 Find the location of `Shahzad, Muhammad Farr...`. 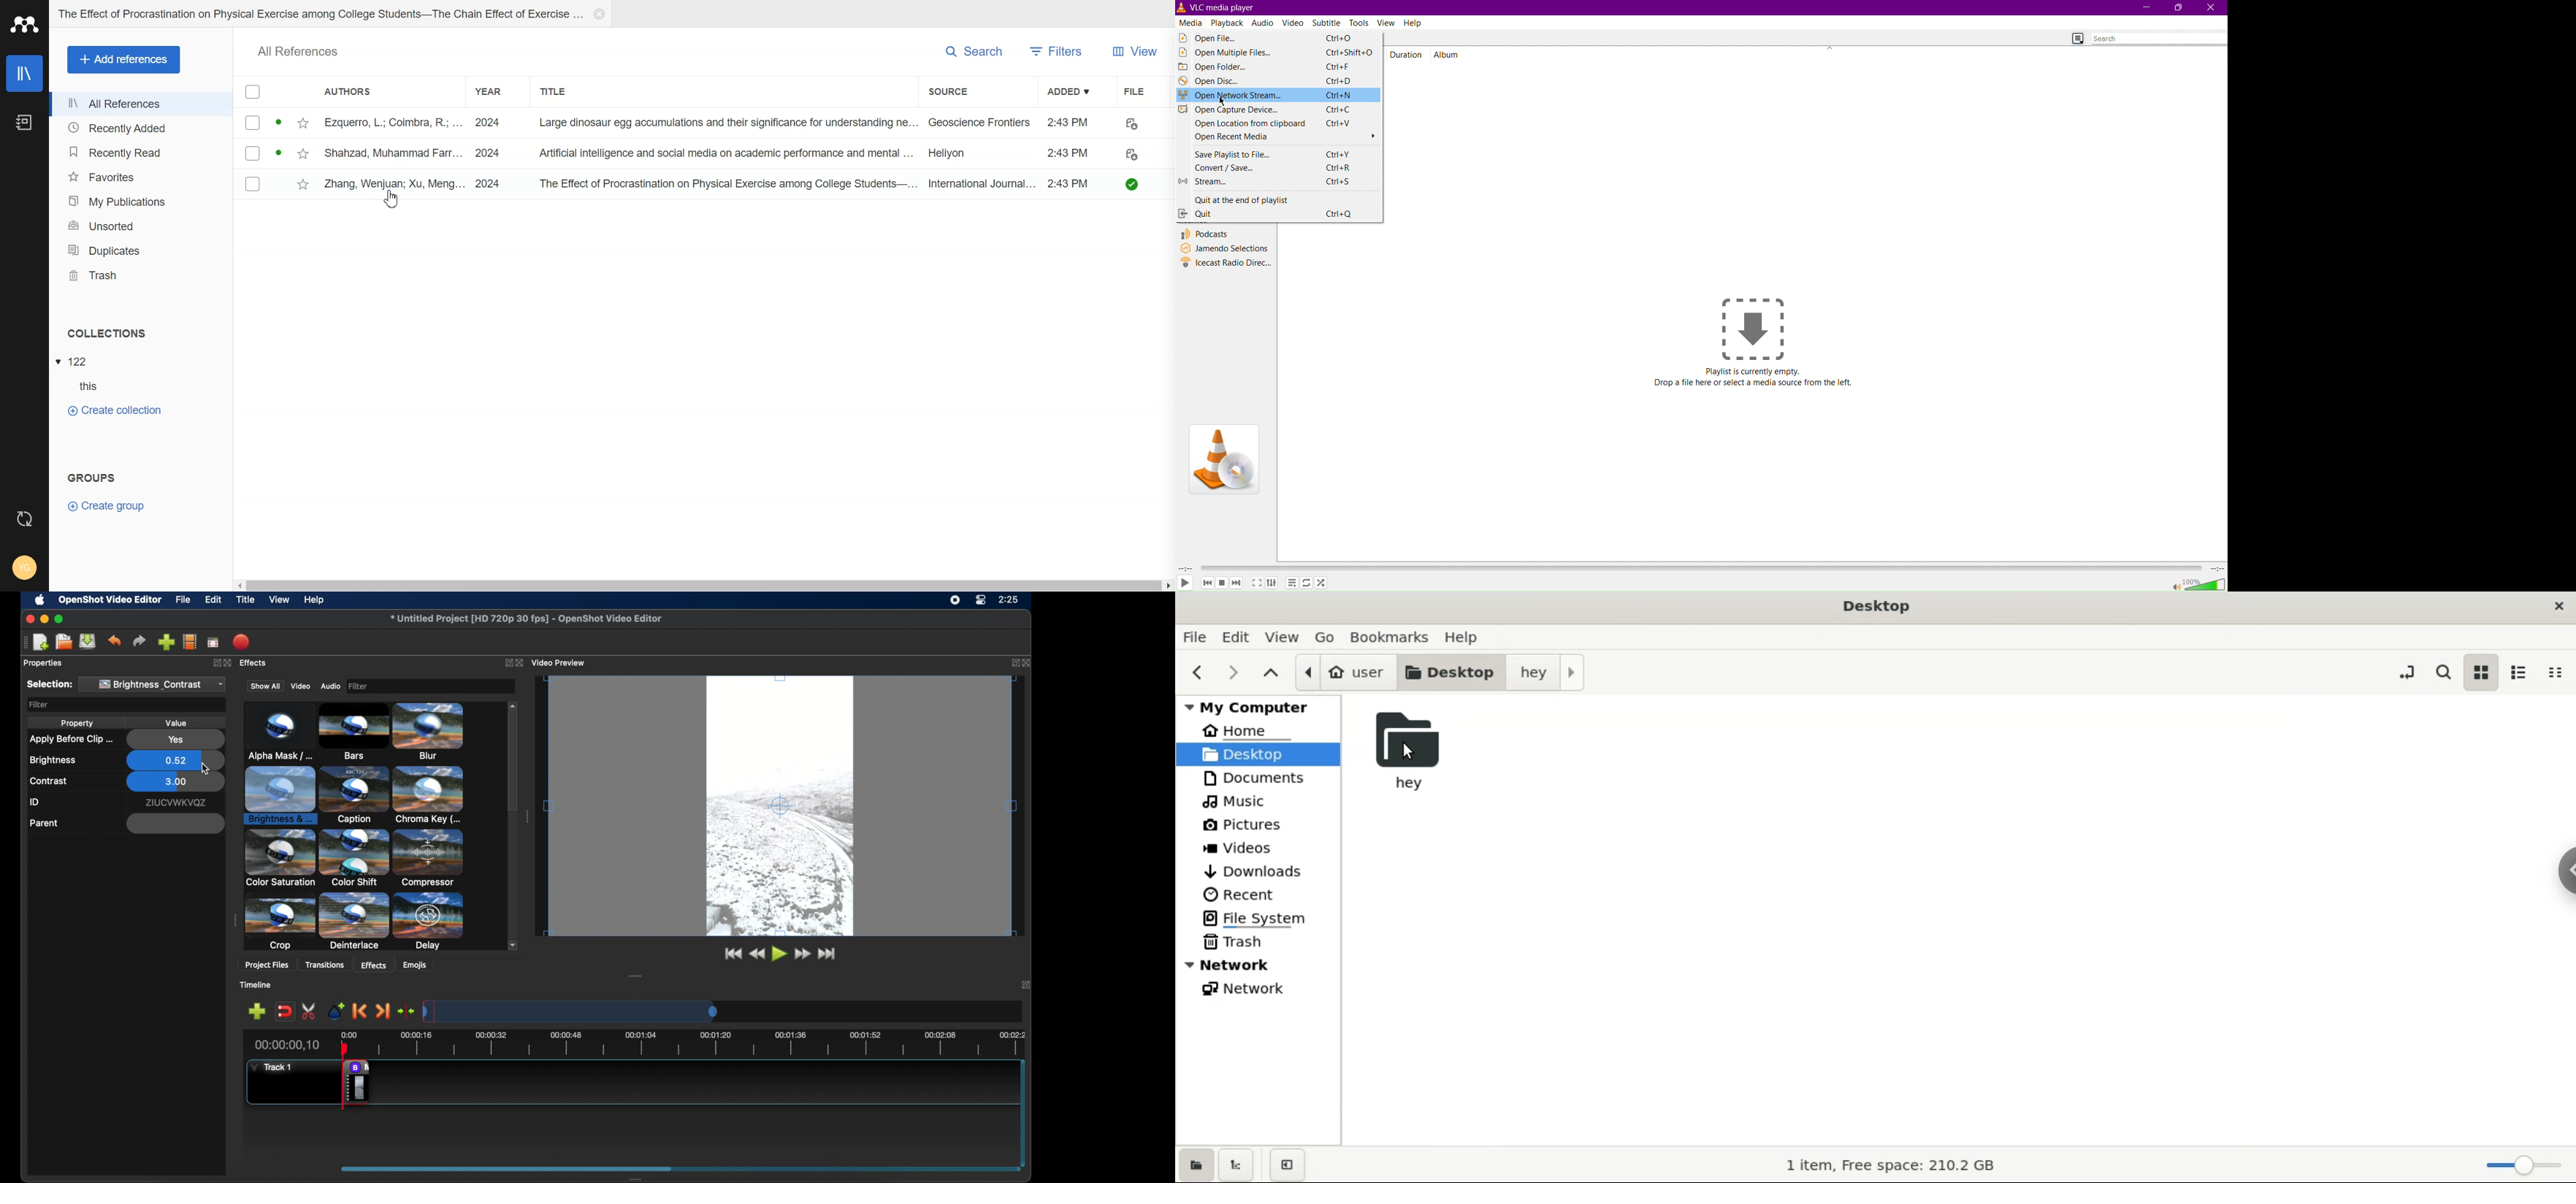

Shahzad, Muhammad Farr... is located at coordinates (393, 152).